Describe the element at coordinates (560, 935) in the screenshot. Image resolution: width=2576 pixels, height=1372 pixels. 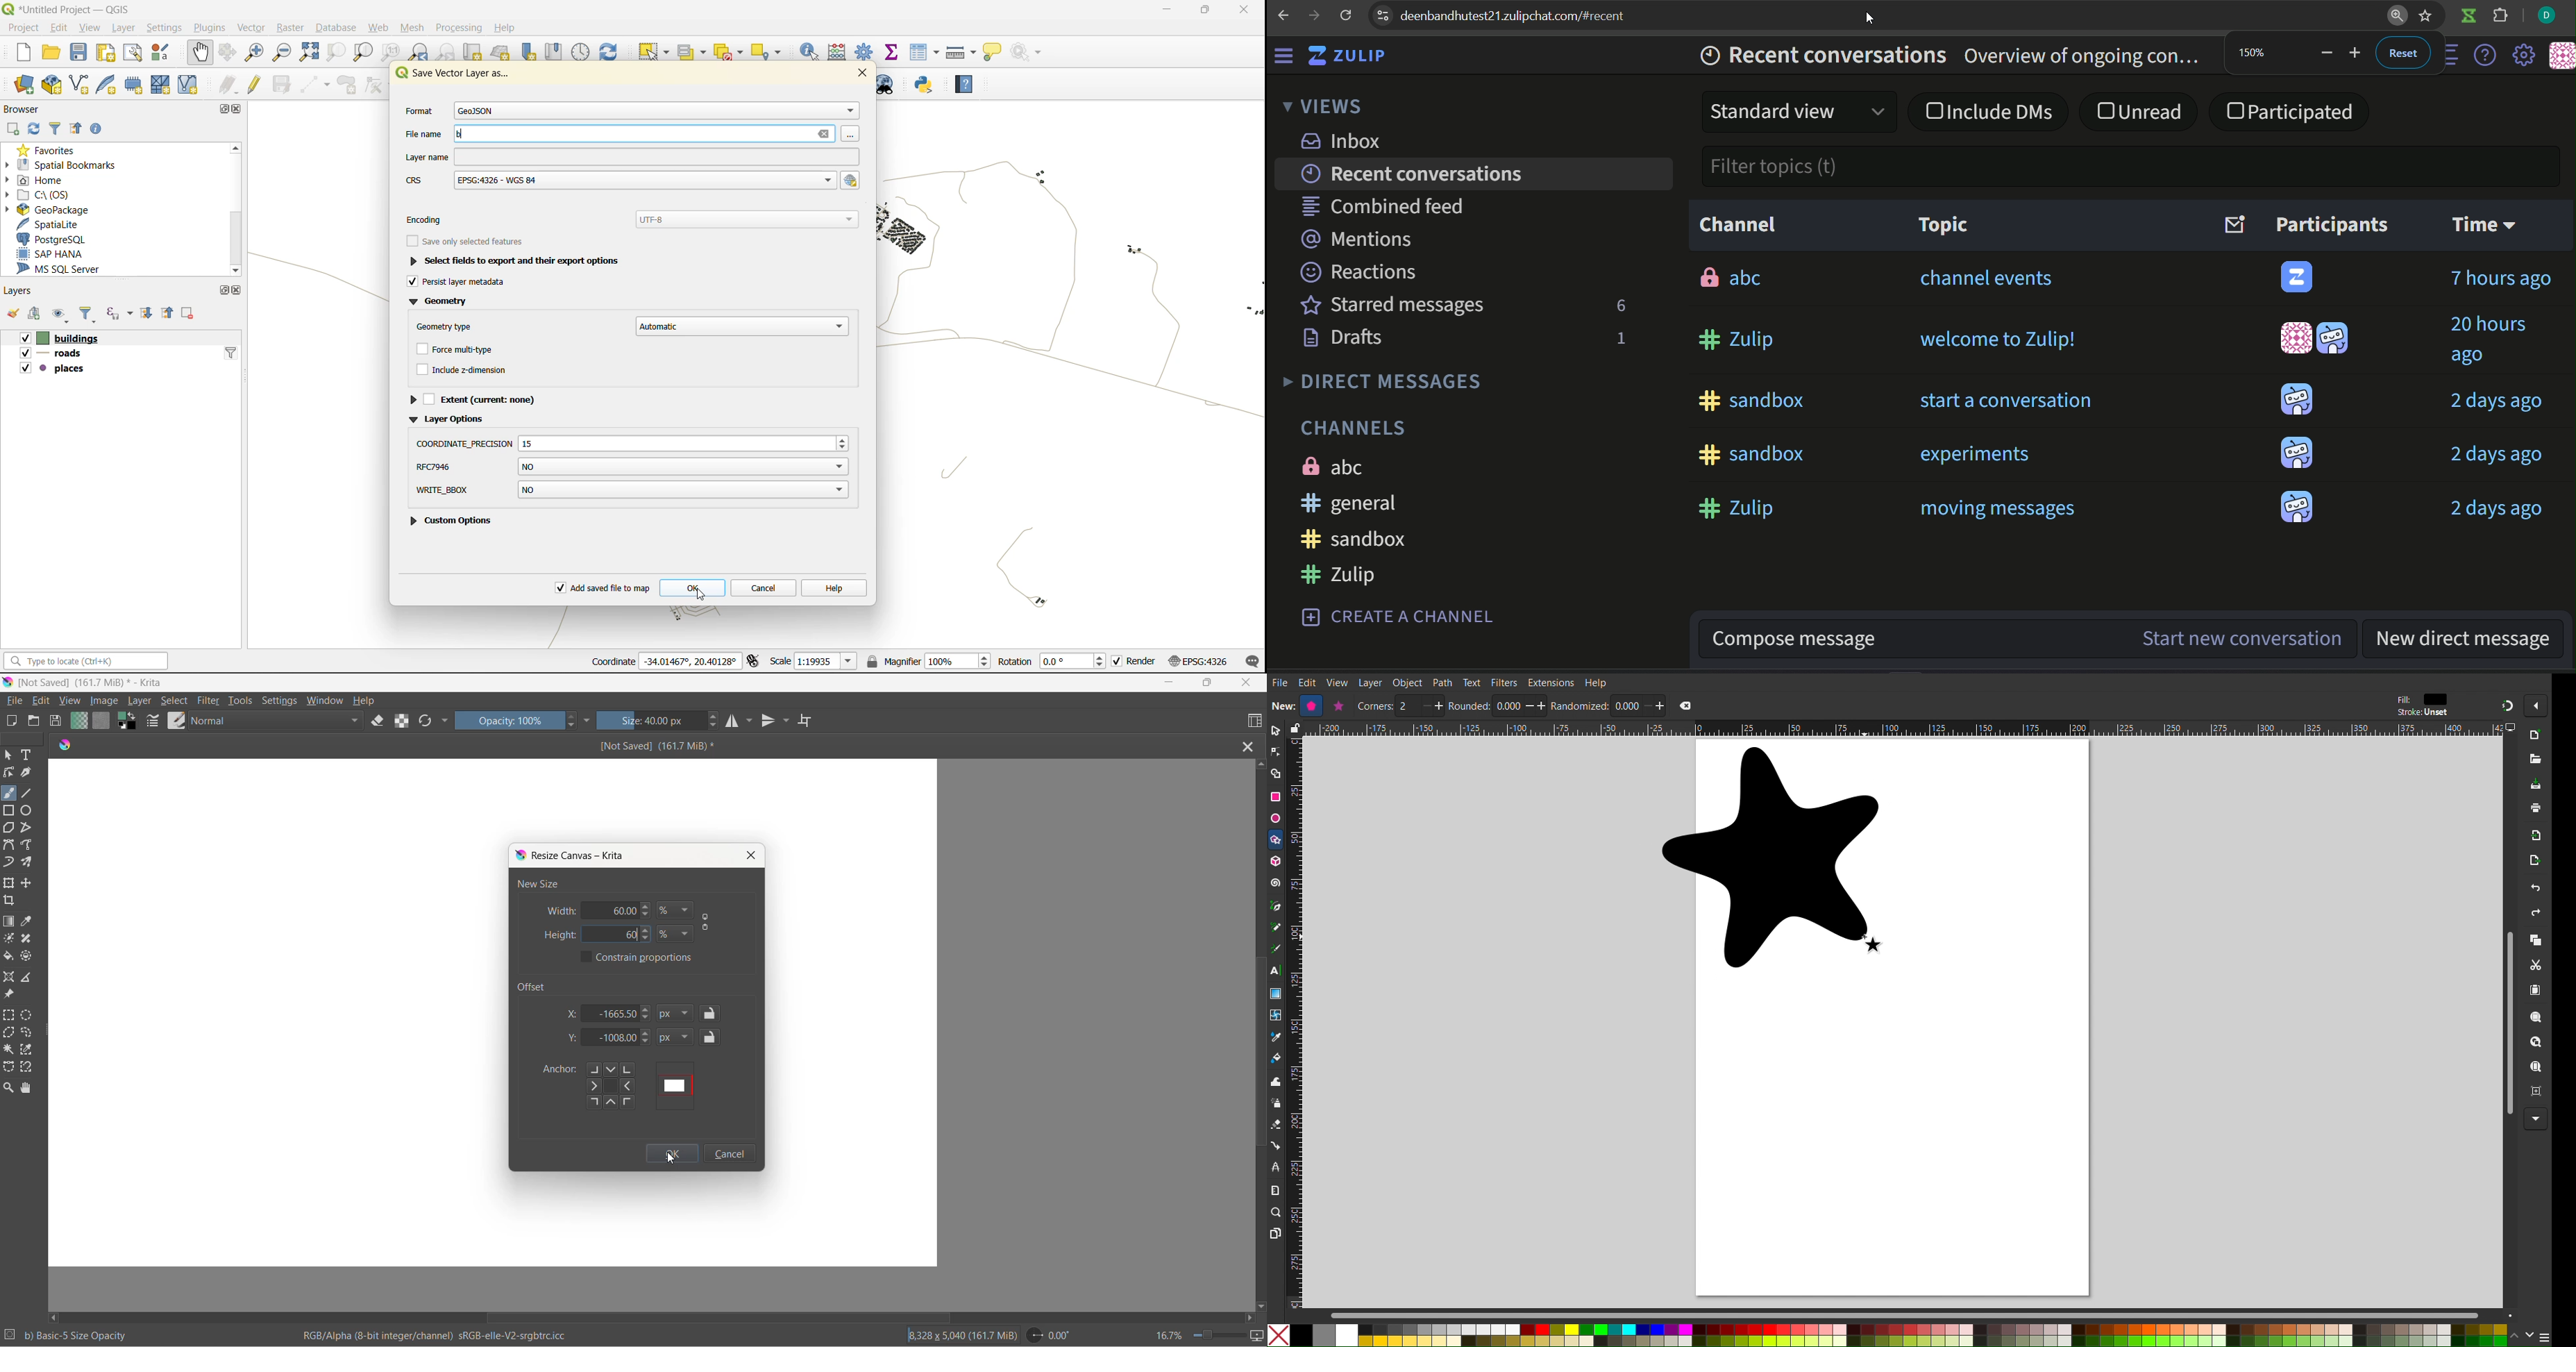
I see `height` at that location.